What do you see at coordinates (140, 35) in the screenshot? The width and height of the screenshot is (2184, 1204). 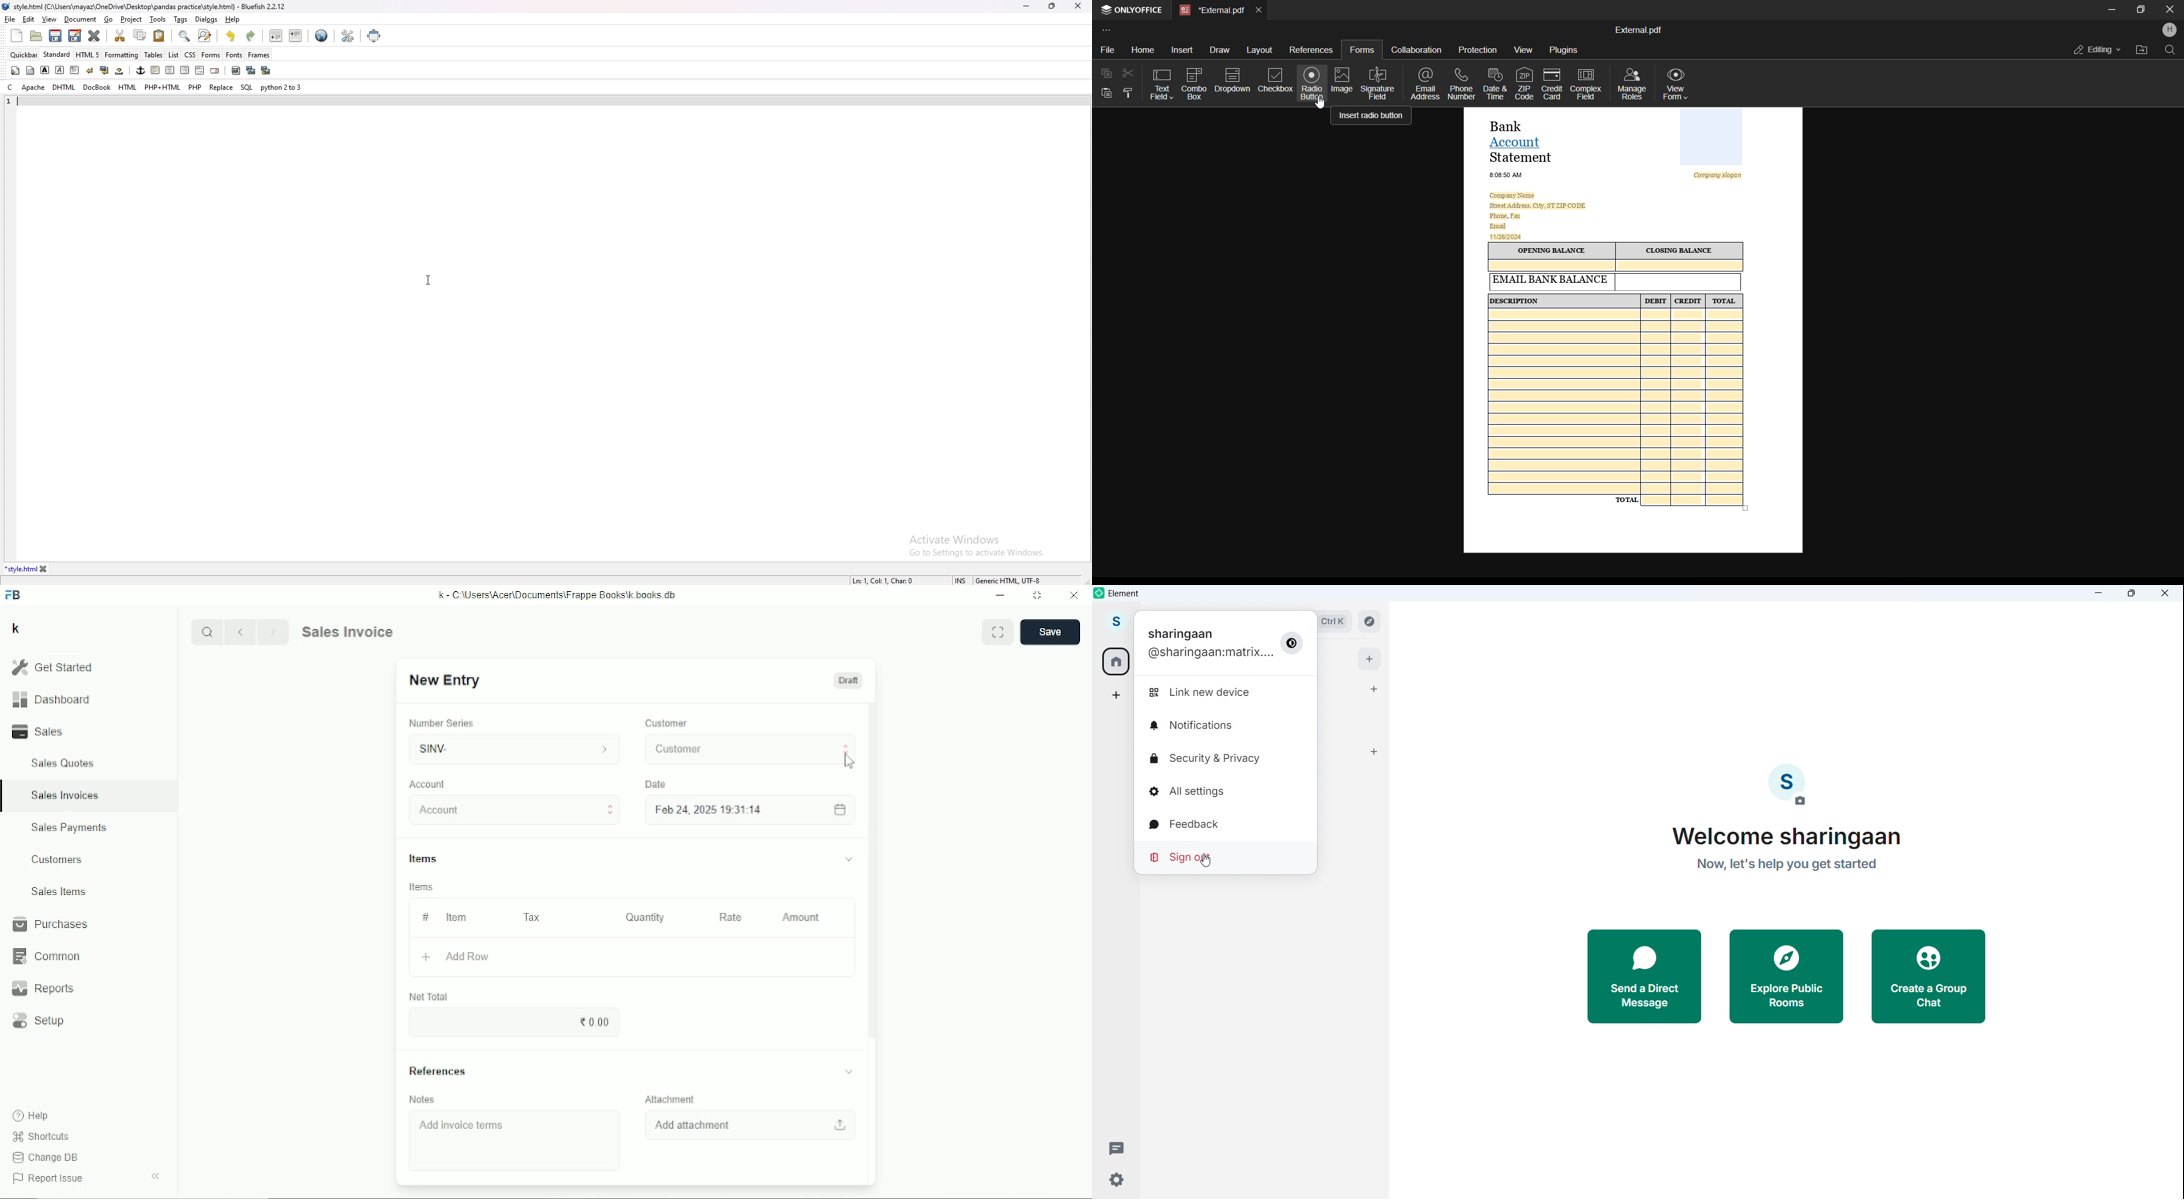 I see `copy` at bounding box center [140, 35].